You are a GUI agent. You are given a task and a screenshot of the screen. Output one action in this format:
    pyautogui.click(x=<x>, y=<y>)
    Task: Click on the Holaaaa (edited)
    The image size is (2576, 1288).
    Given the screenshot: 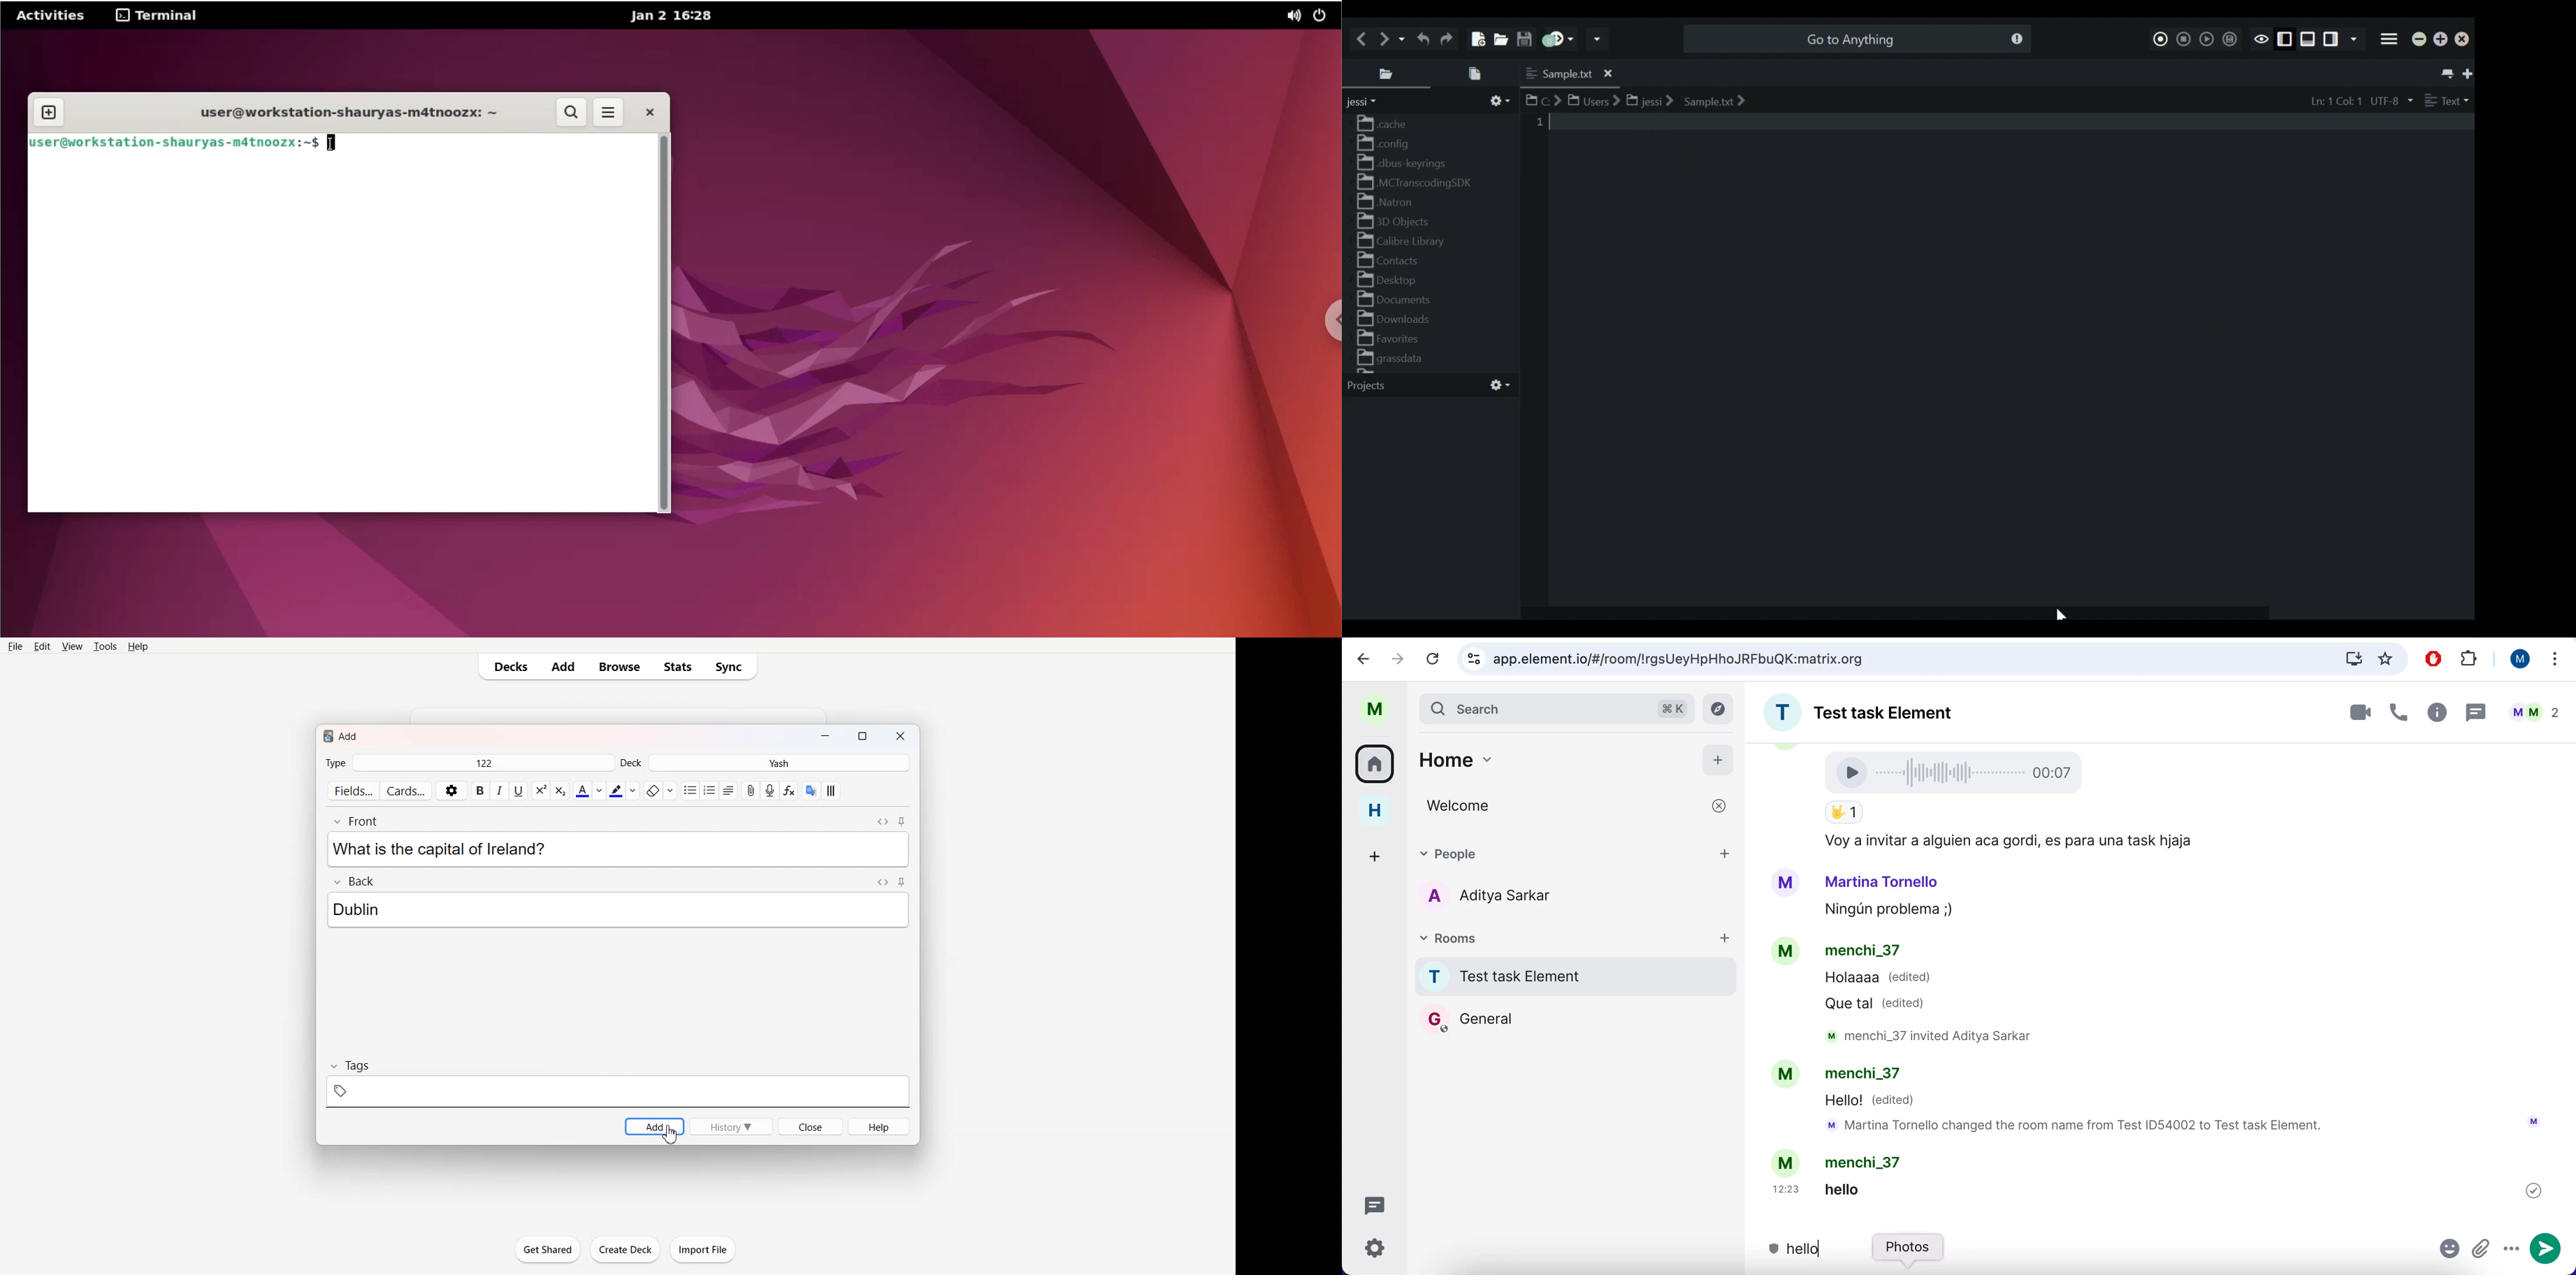 What is the action you would take?
    pyautogui.click(x=1878, y=980)
    